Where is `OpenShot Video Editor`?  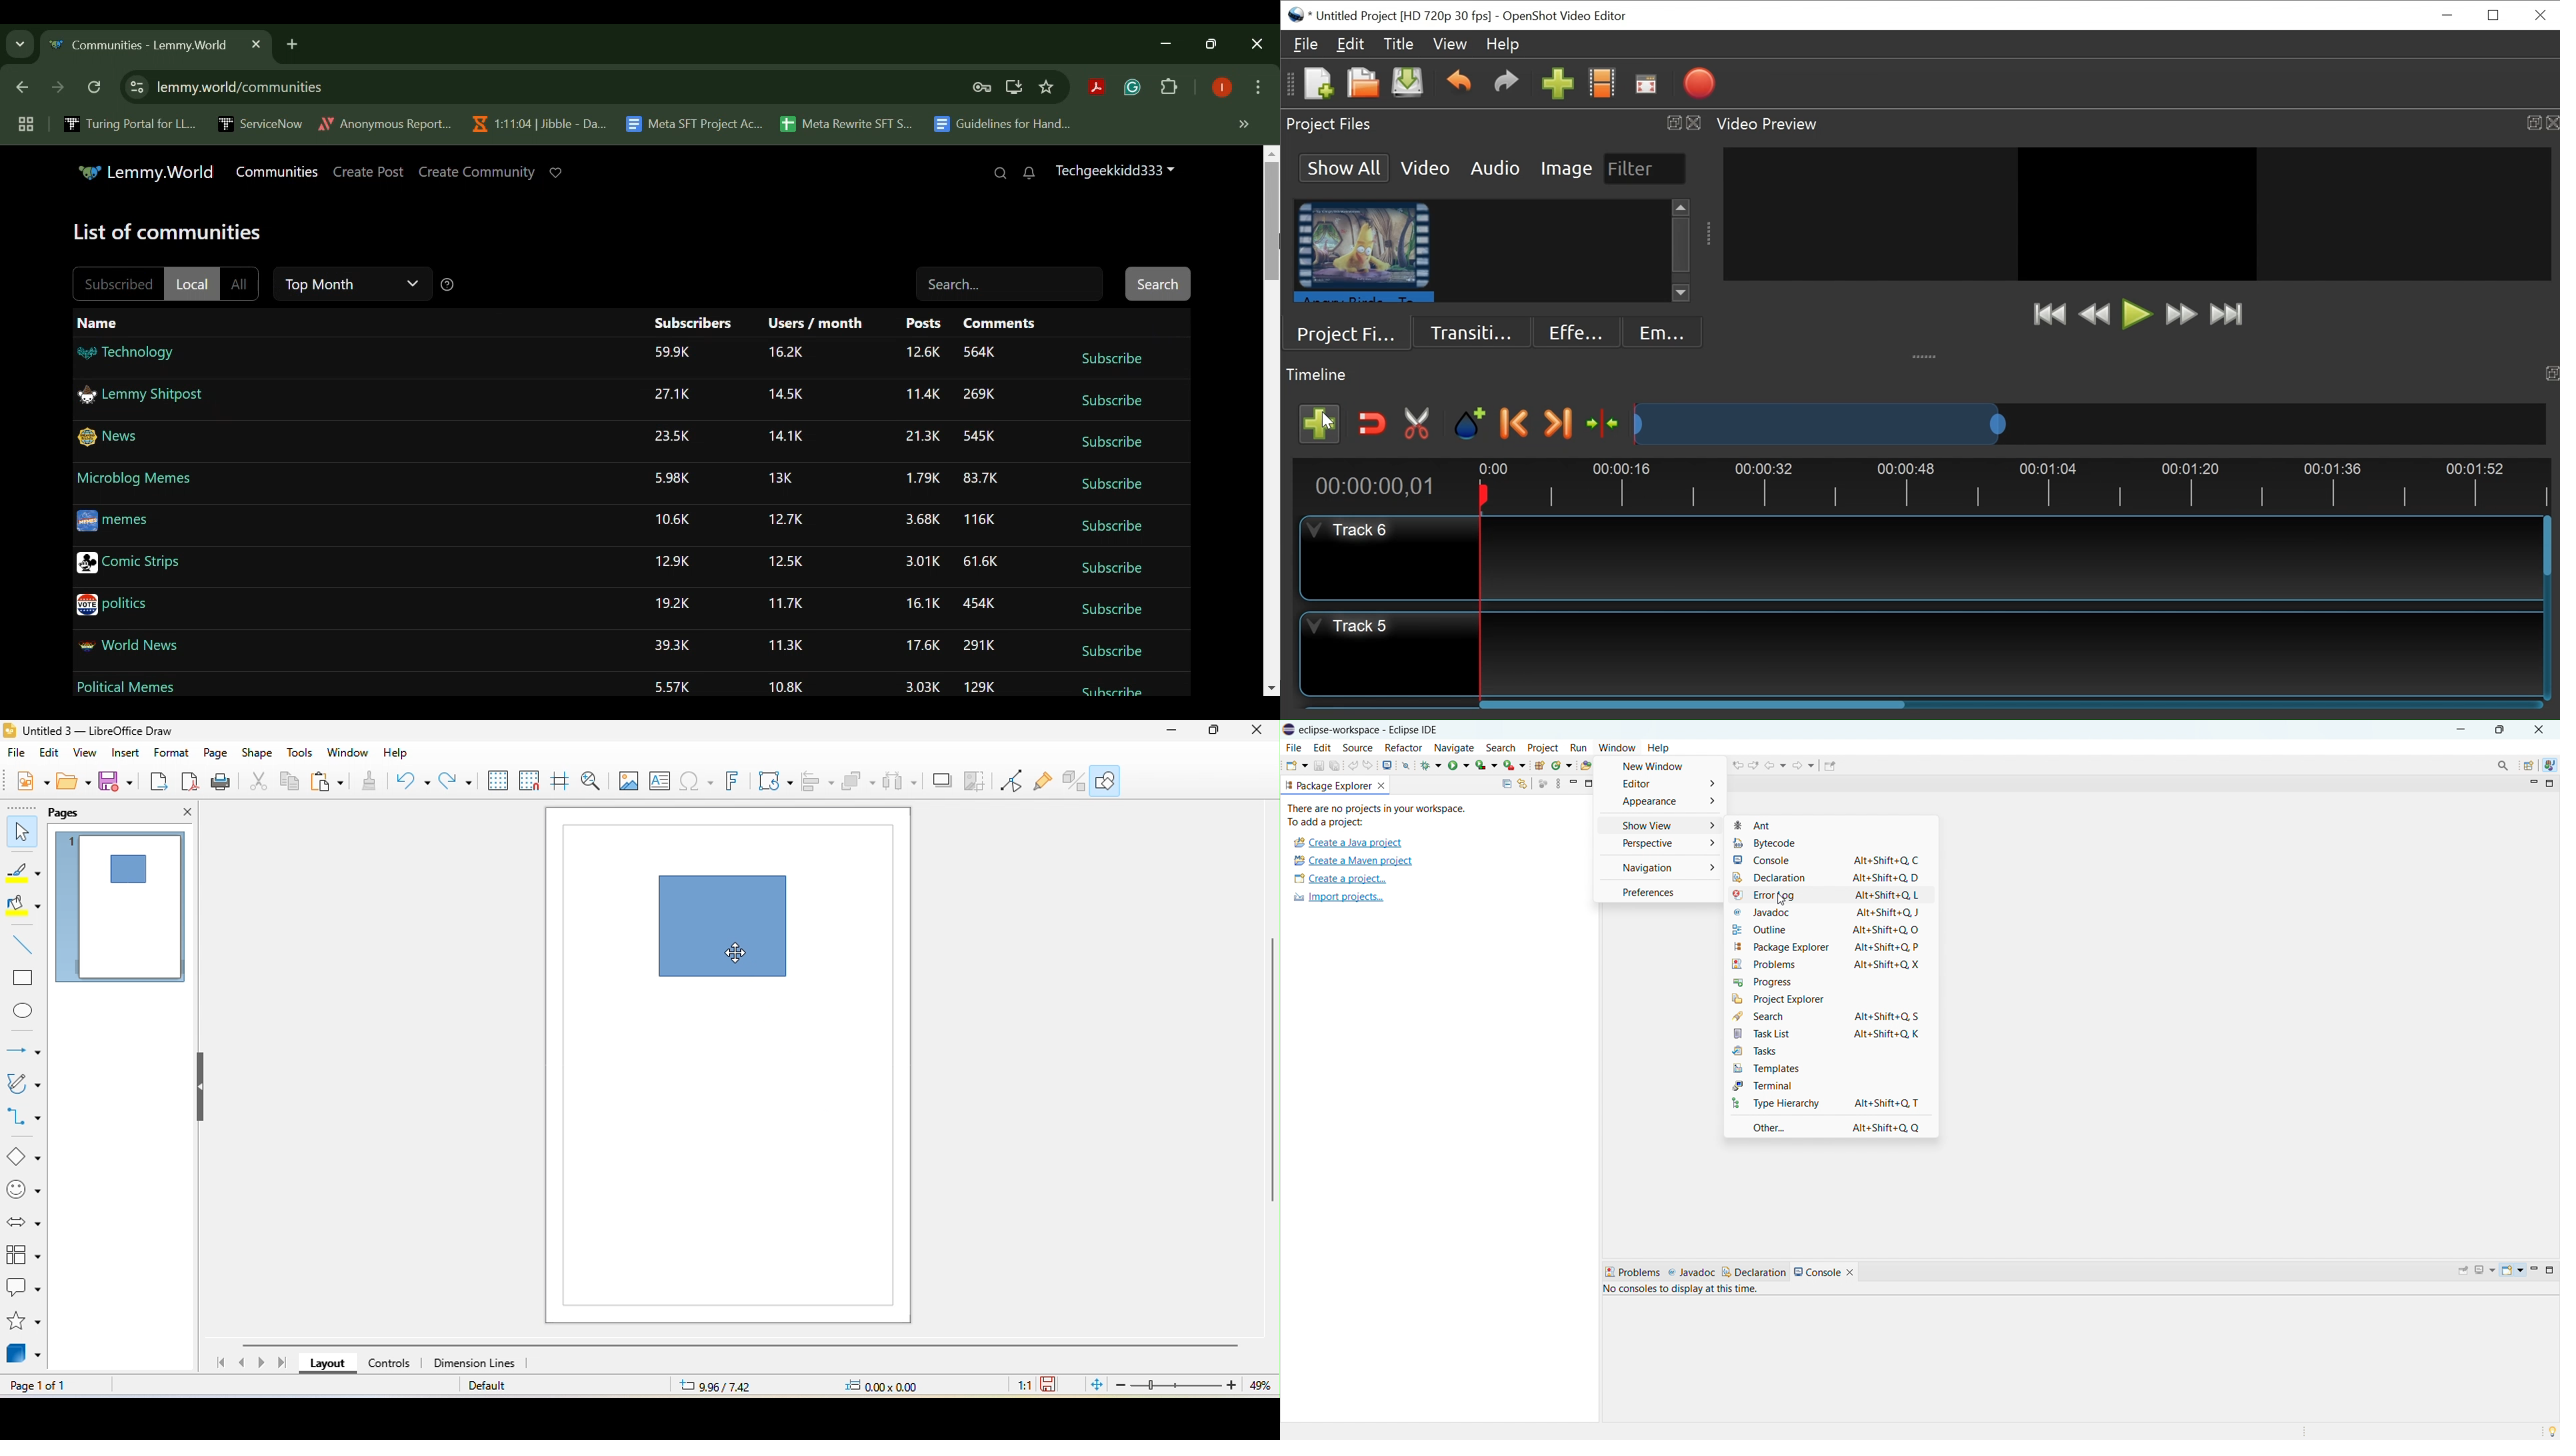
OpenShot Video Editor is located at coordinates (1565, 15).